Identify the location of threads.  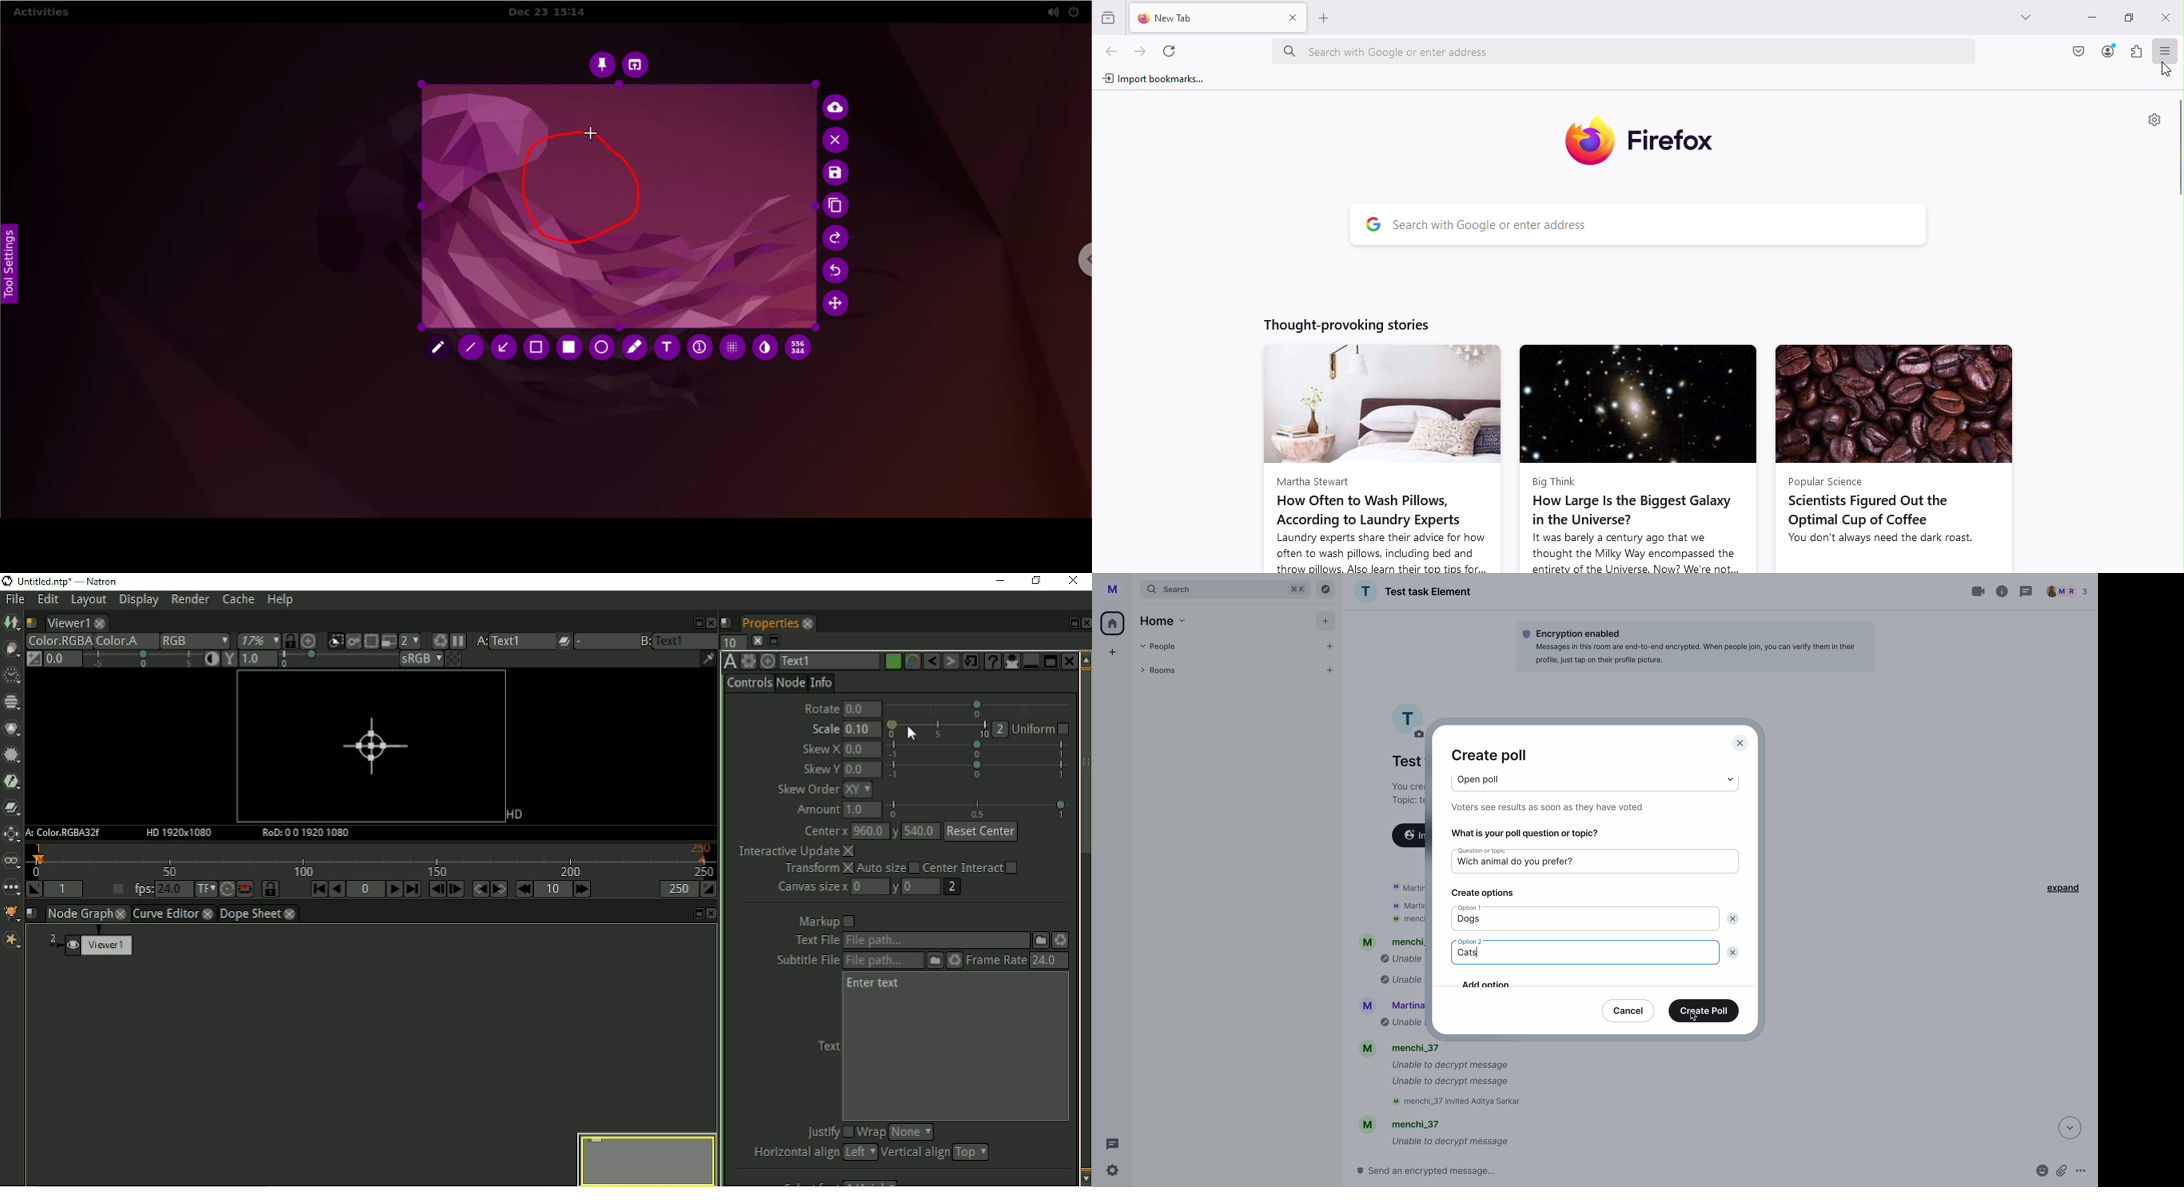
(2025, 593).